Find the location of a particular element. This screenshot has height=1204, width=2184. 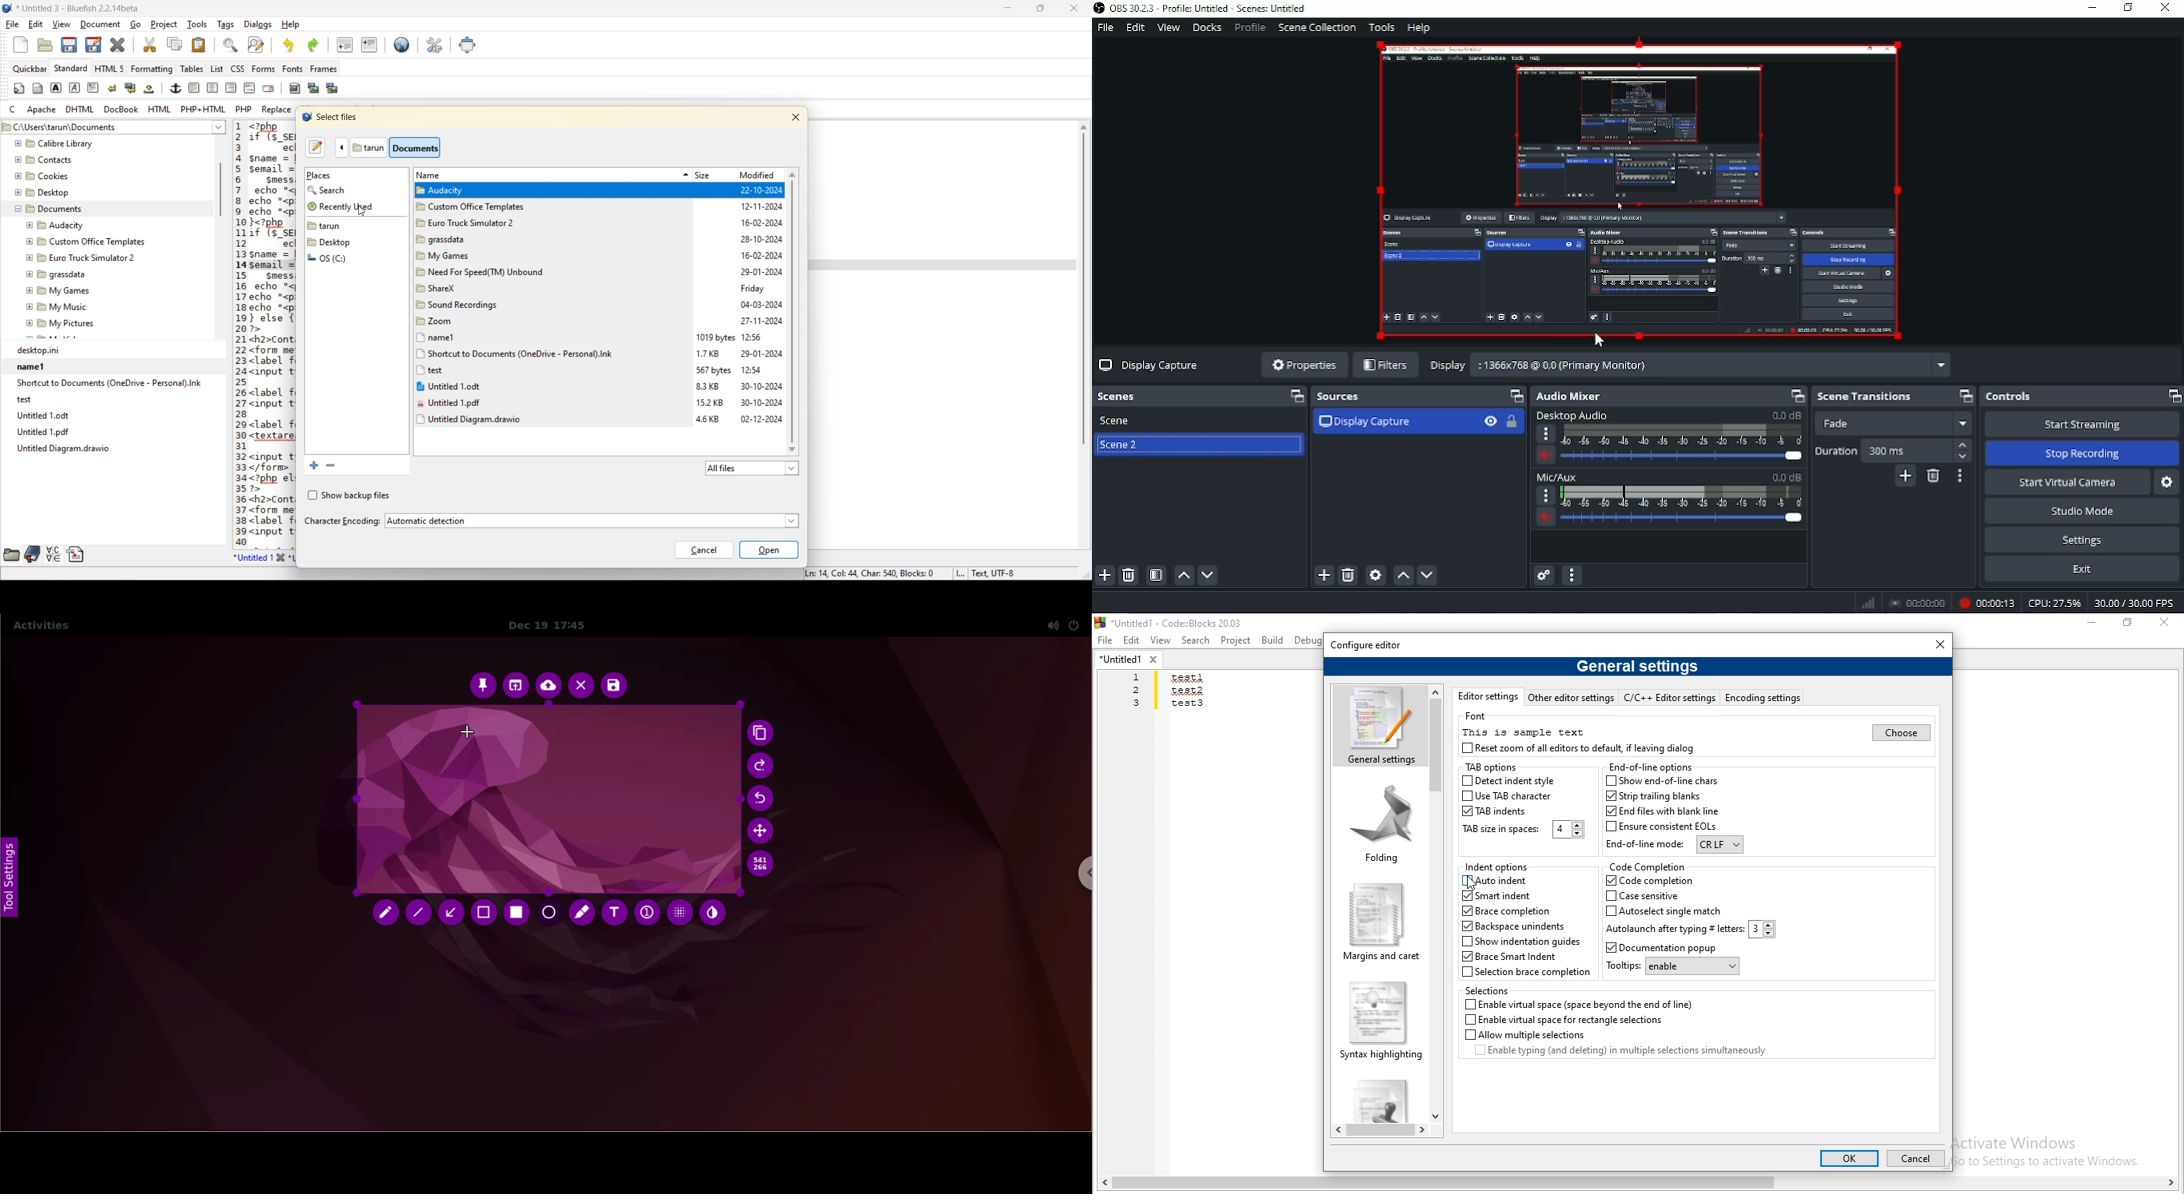

syntax highlighting is located at coordinates (1381, 1020).